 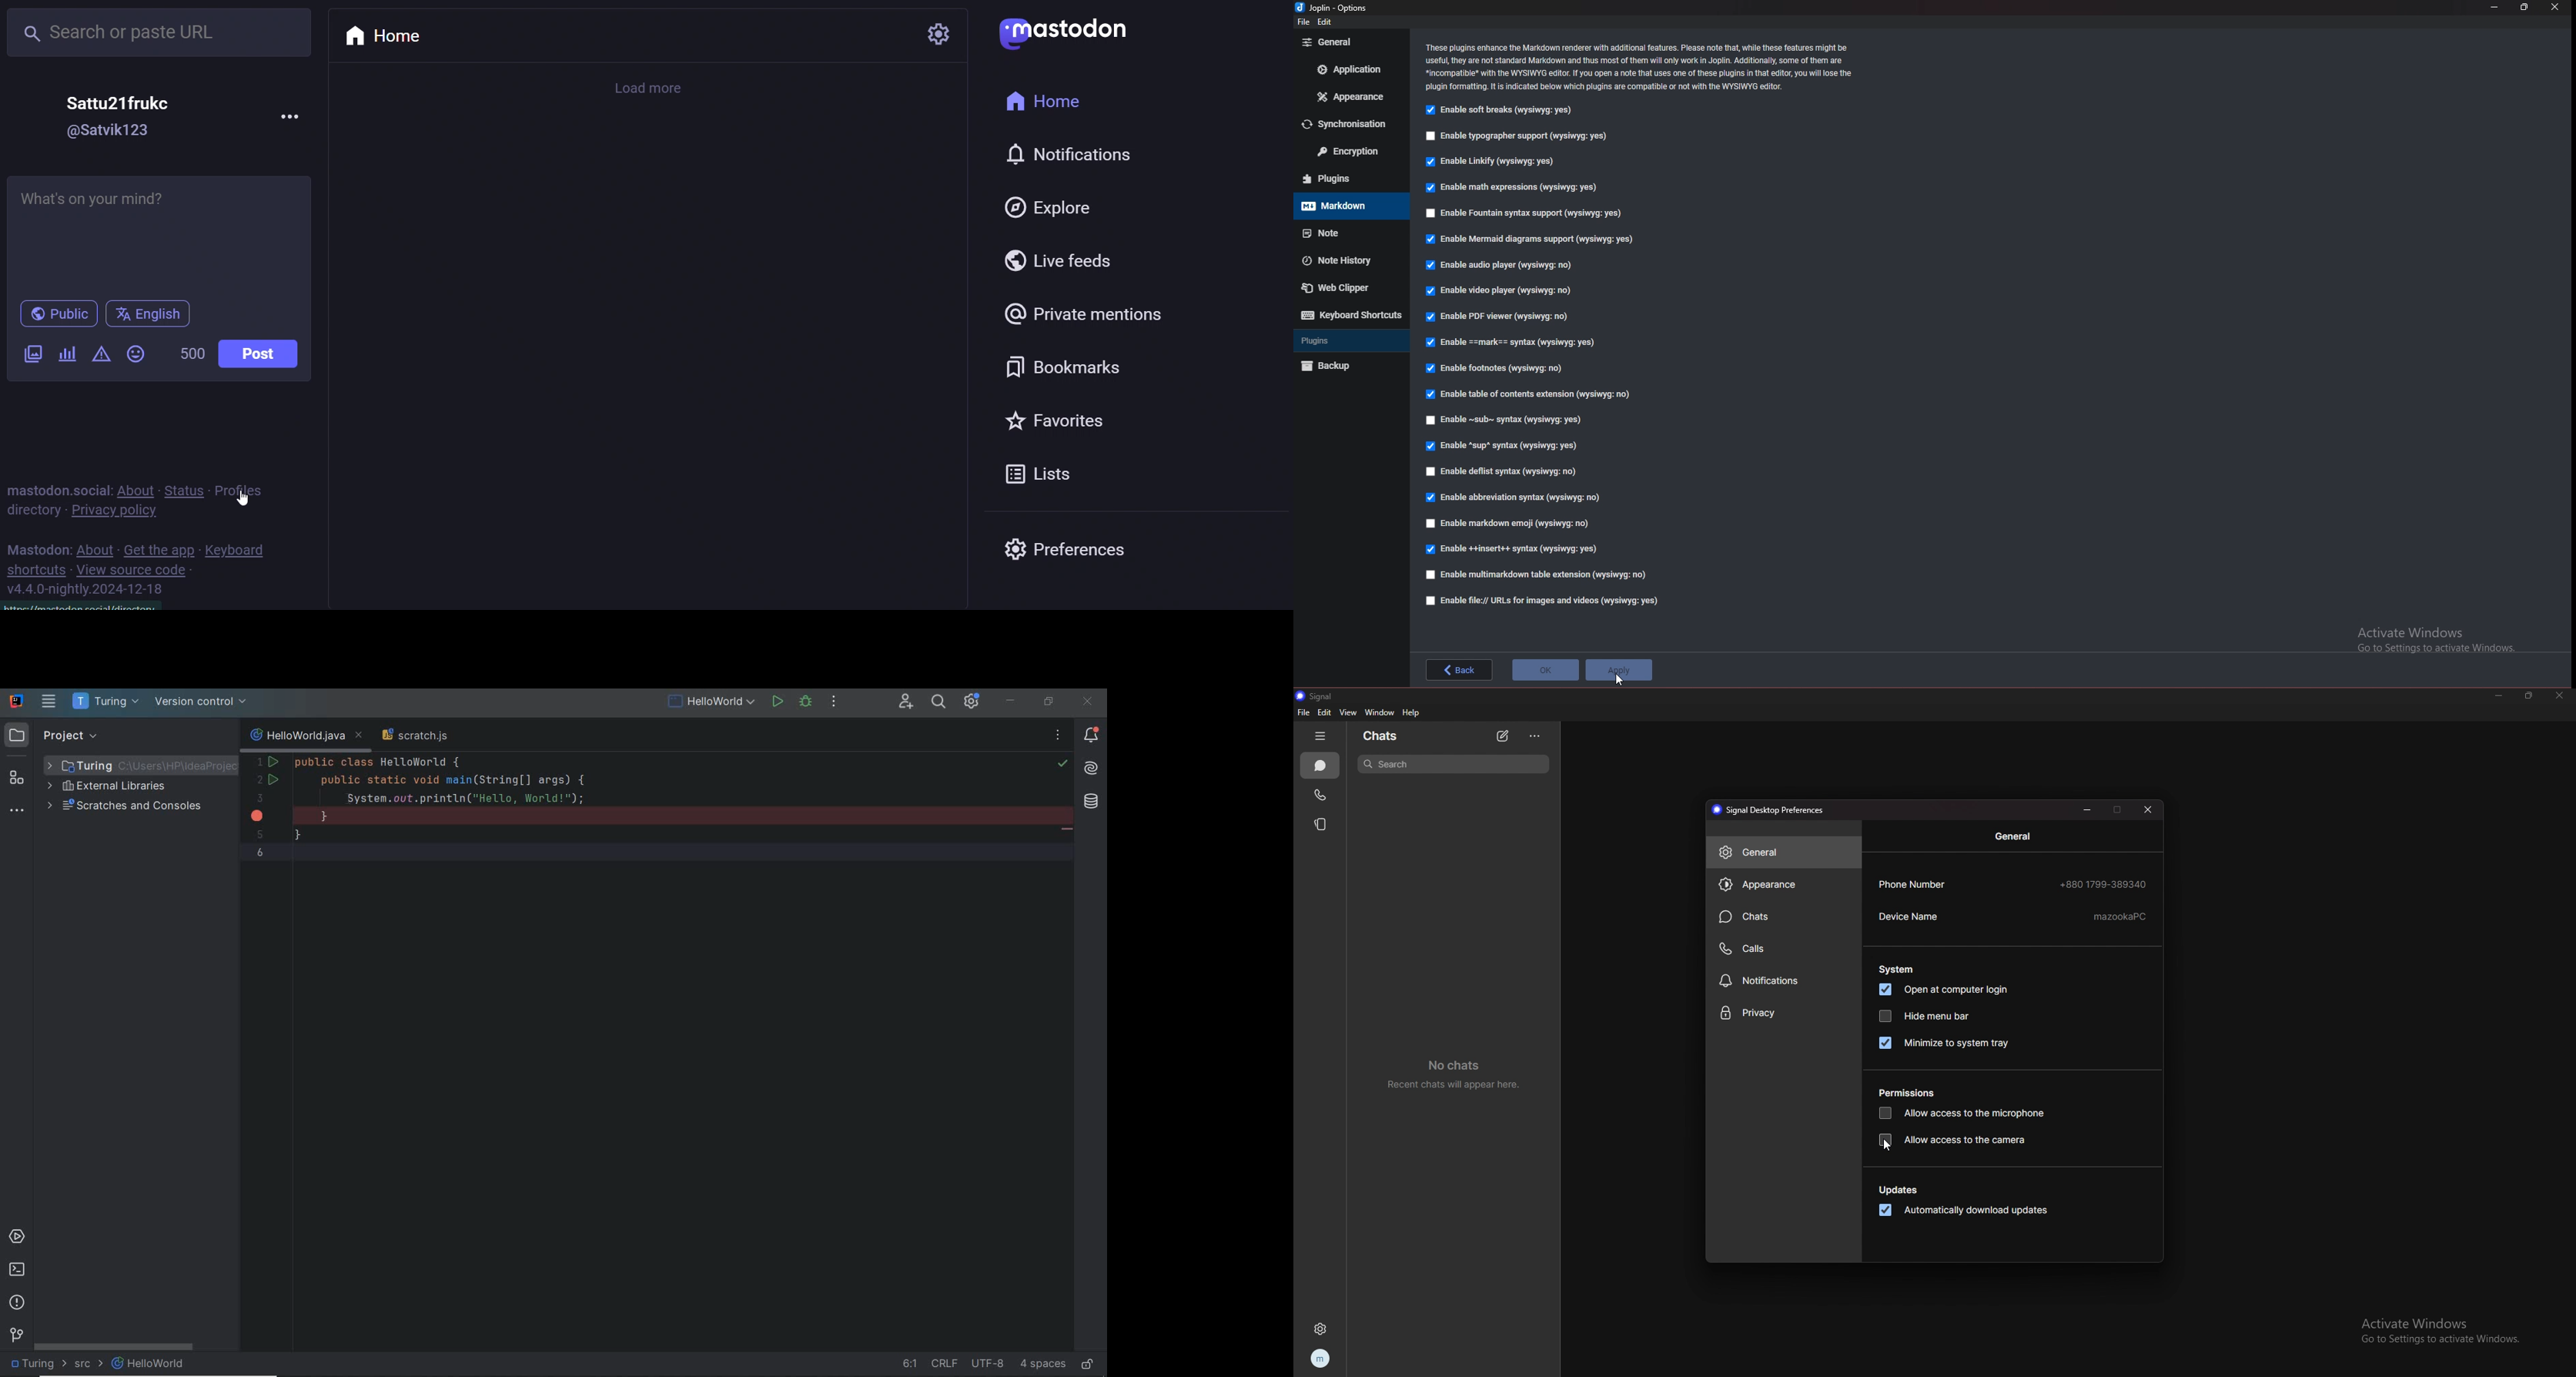 I want to click on project name, so click(x=104, y=702).